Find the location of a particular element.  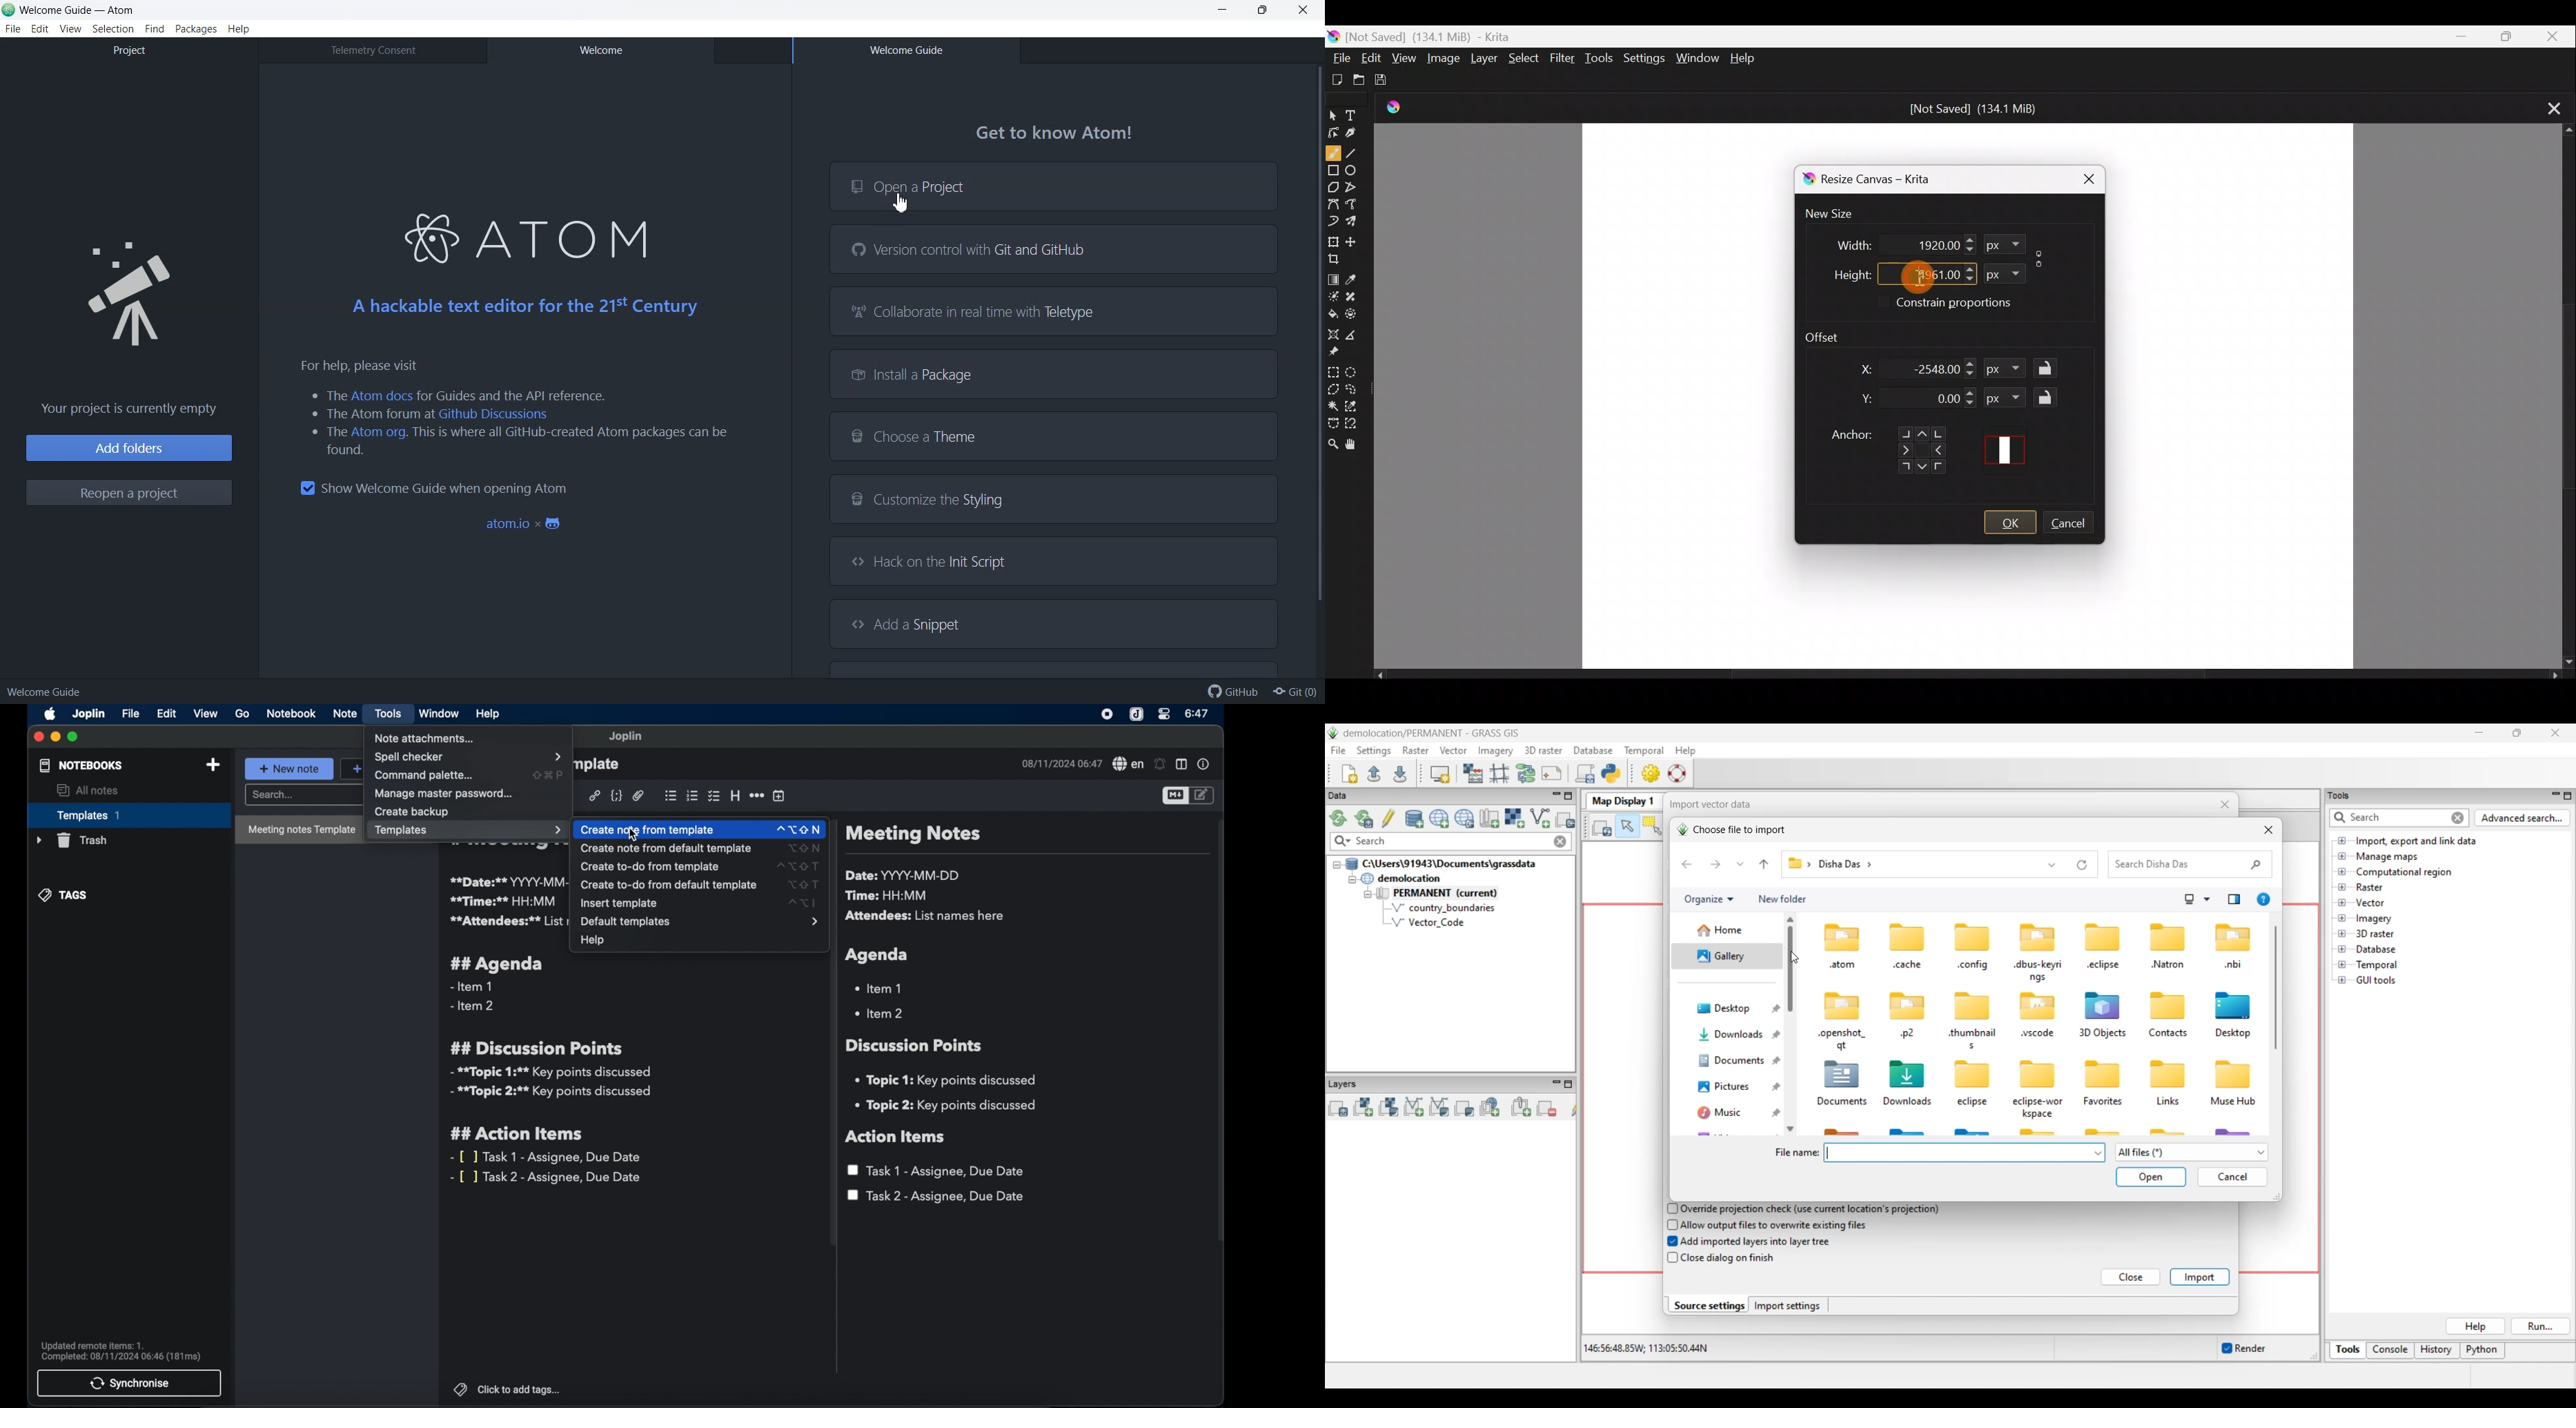

Joplin is located at coordinates (1136, 714).